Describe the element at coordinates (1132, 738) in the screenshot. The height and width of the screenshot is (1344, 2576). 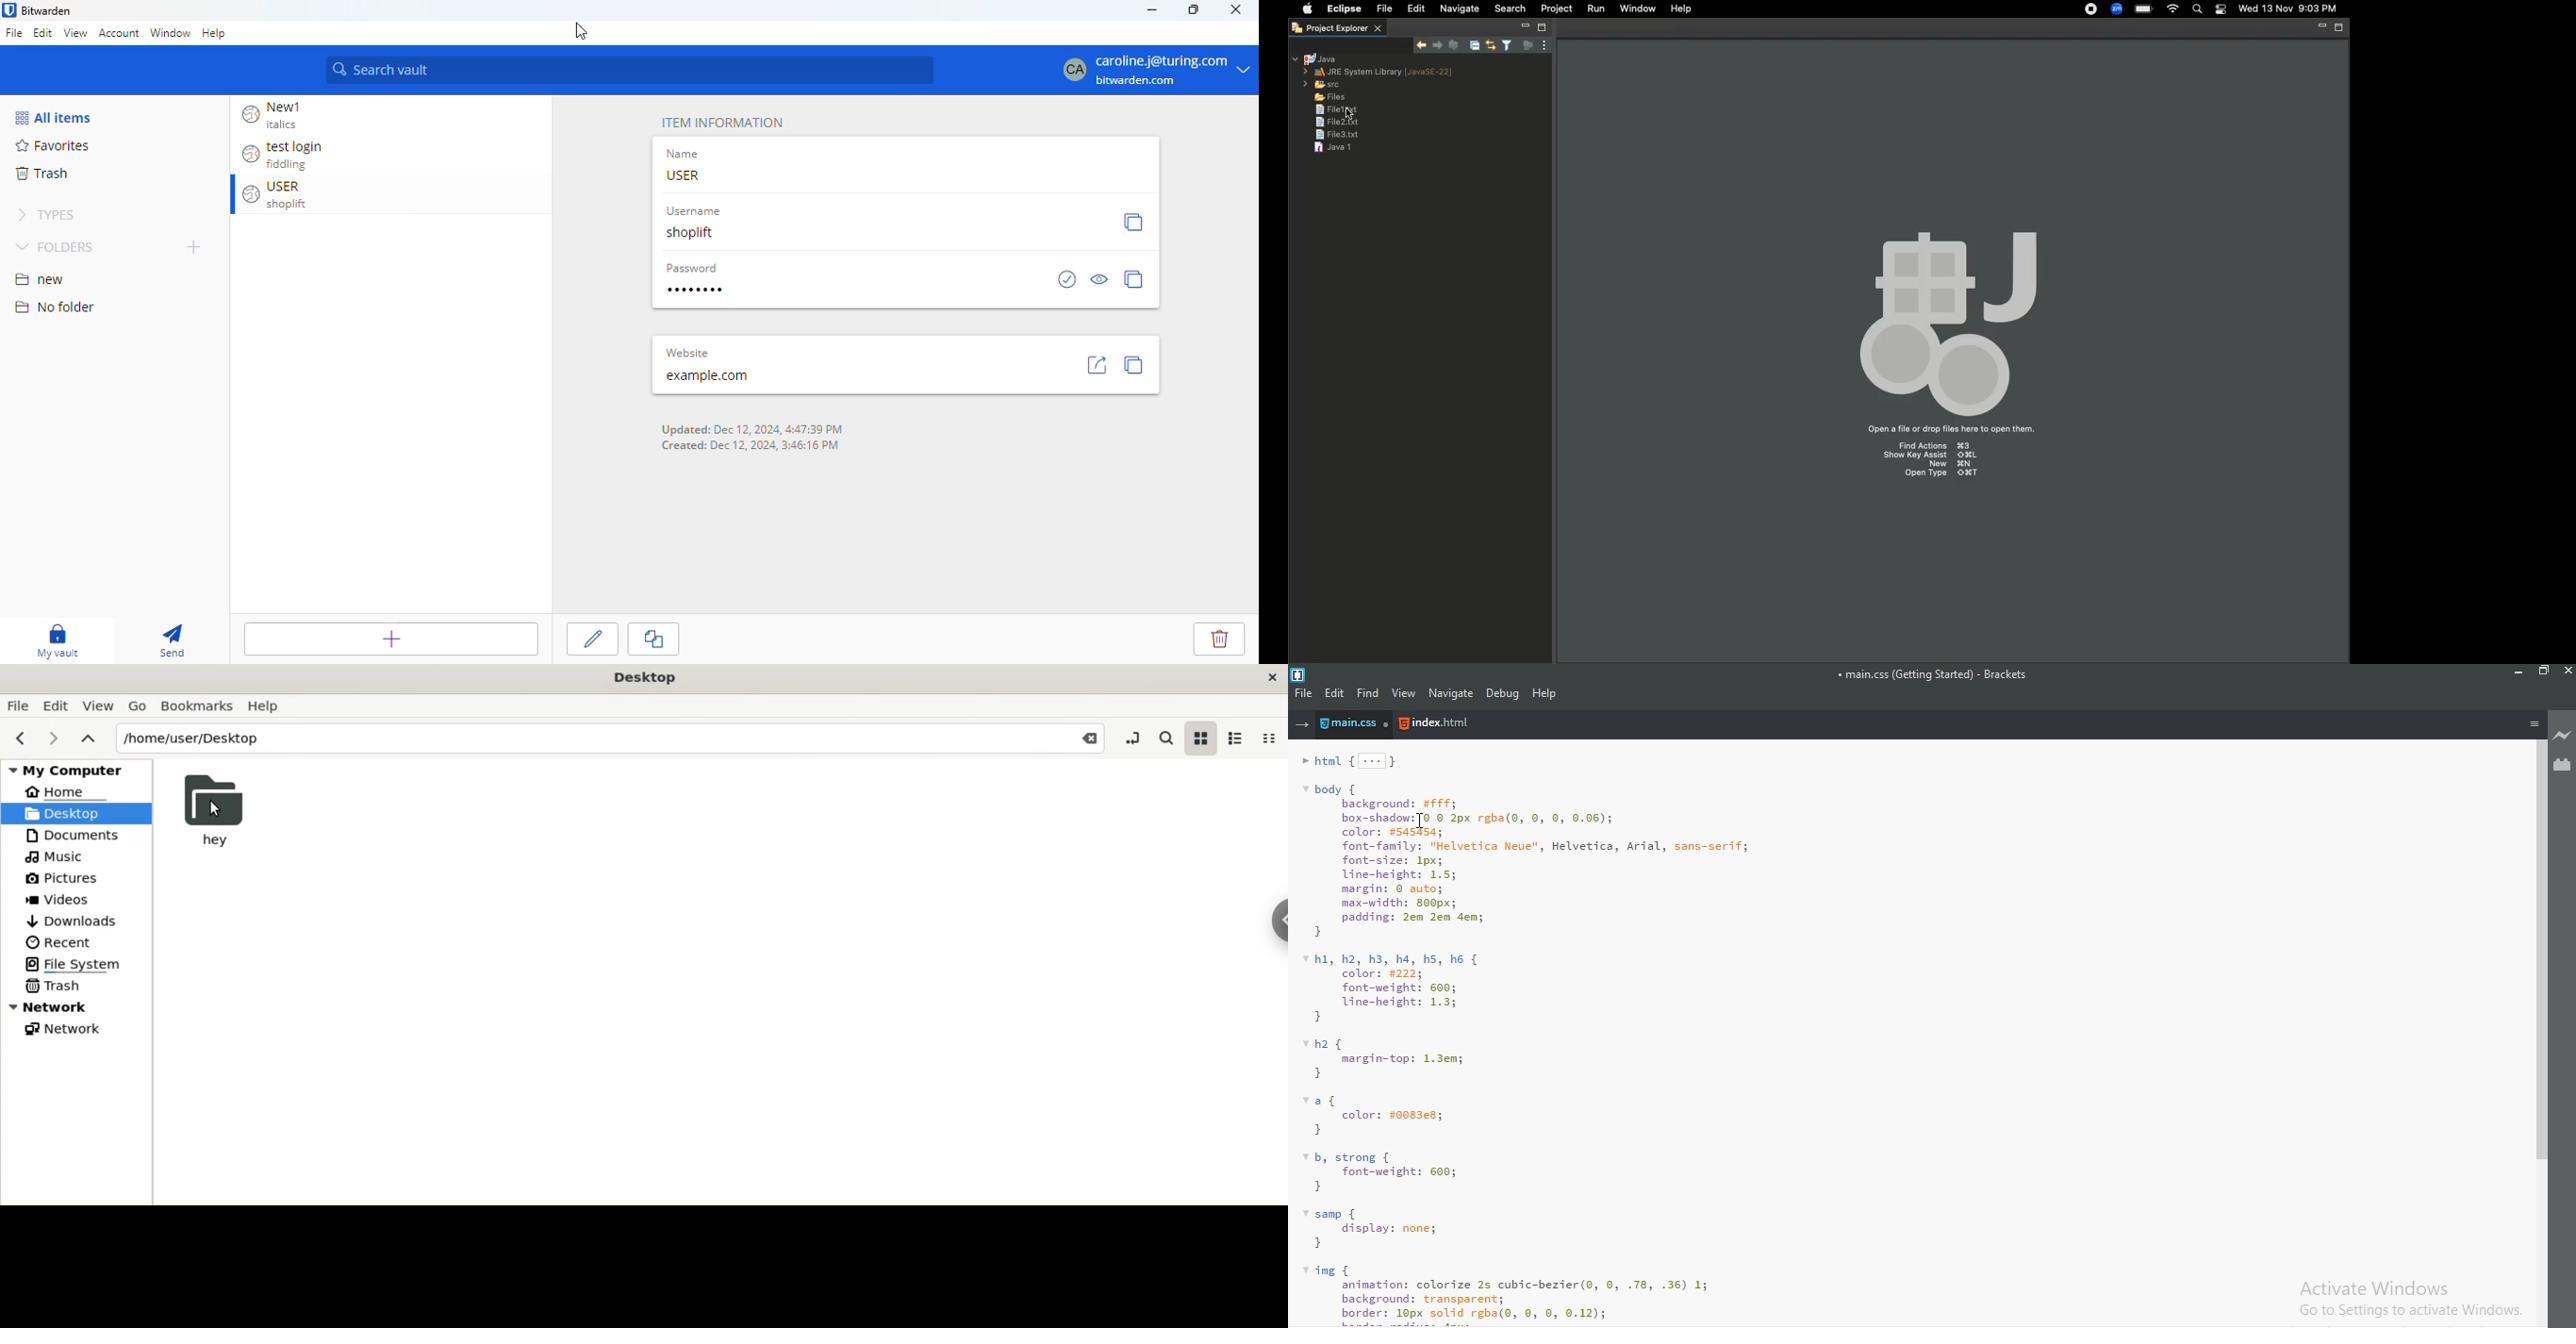
I see `toggle location entry` at that location.